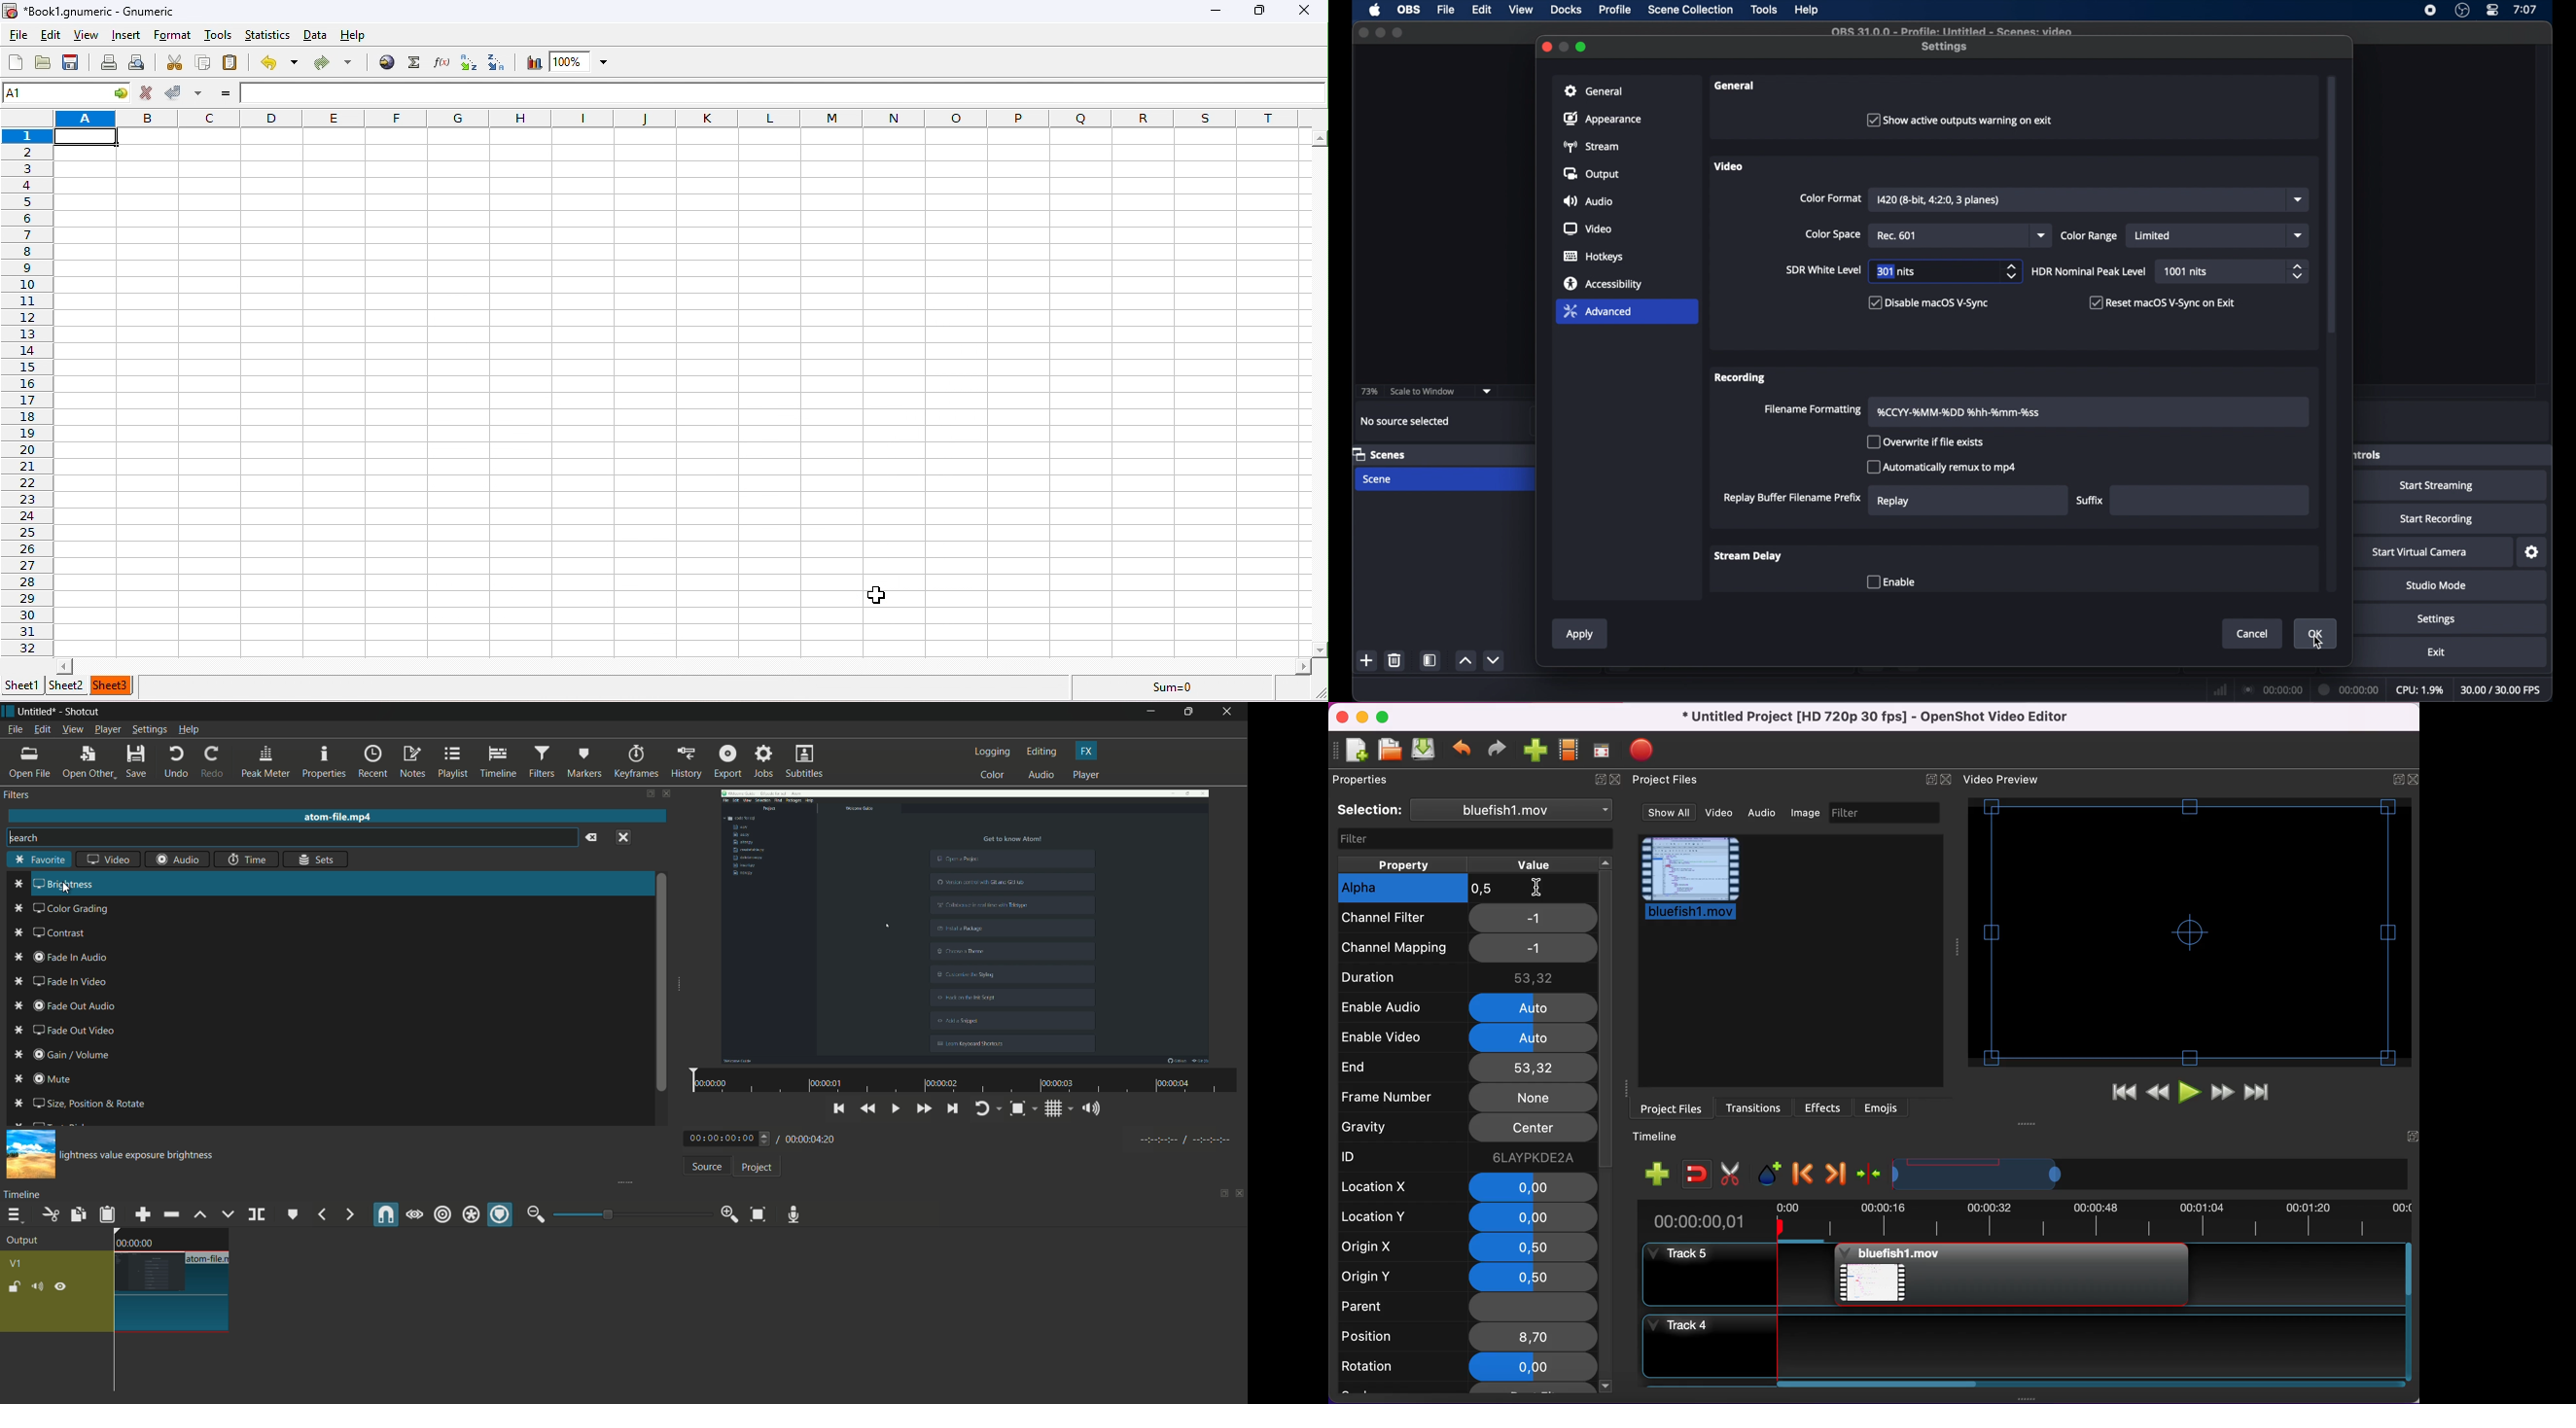  Describe the element at coordinates (14, 729) in the screenshot. I see `file menu` at that location.